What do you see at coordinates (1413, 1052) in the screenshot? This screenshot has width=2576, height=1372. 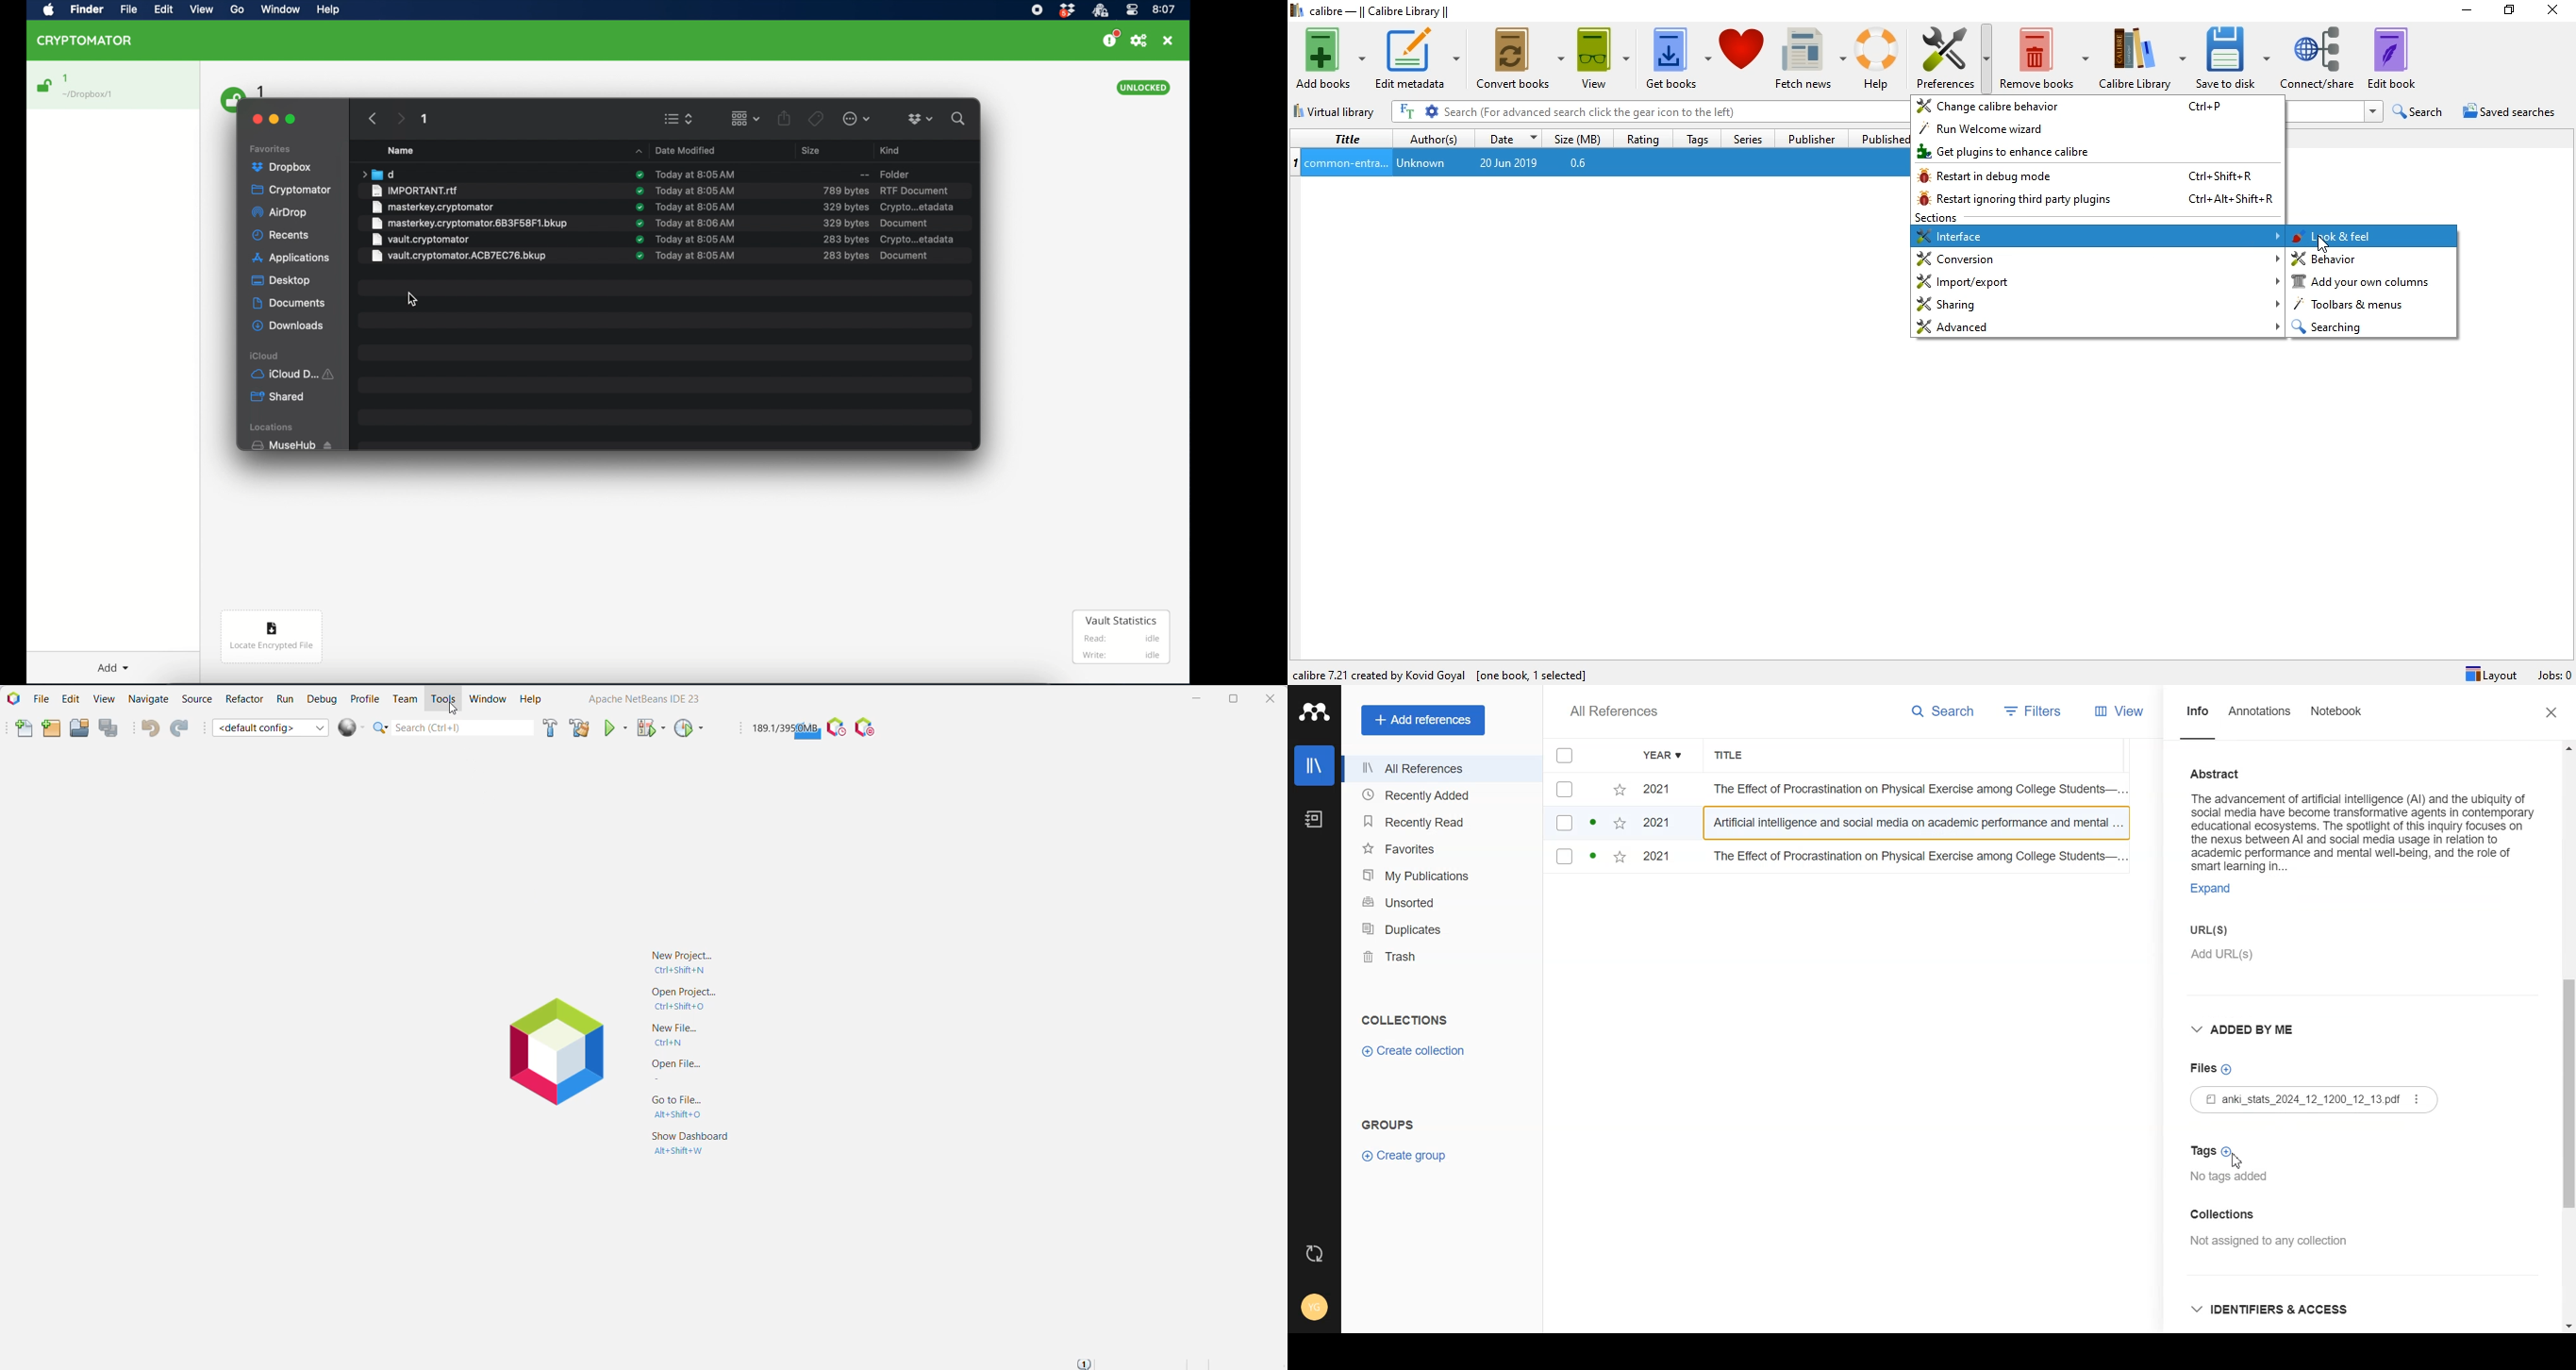 I see `Create collection` at bounding box center [1413, 1052].